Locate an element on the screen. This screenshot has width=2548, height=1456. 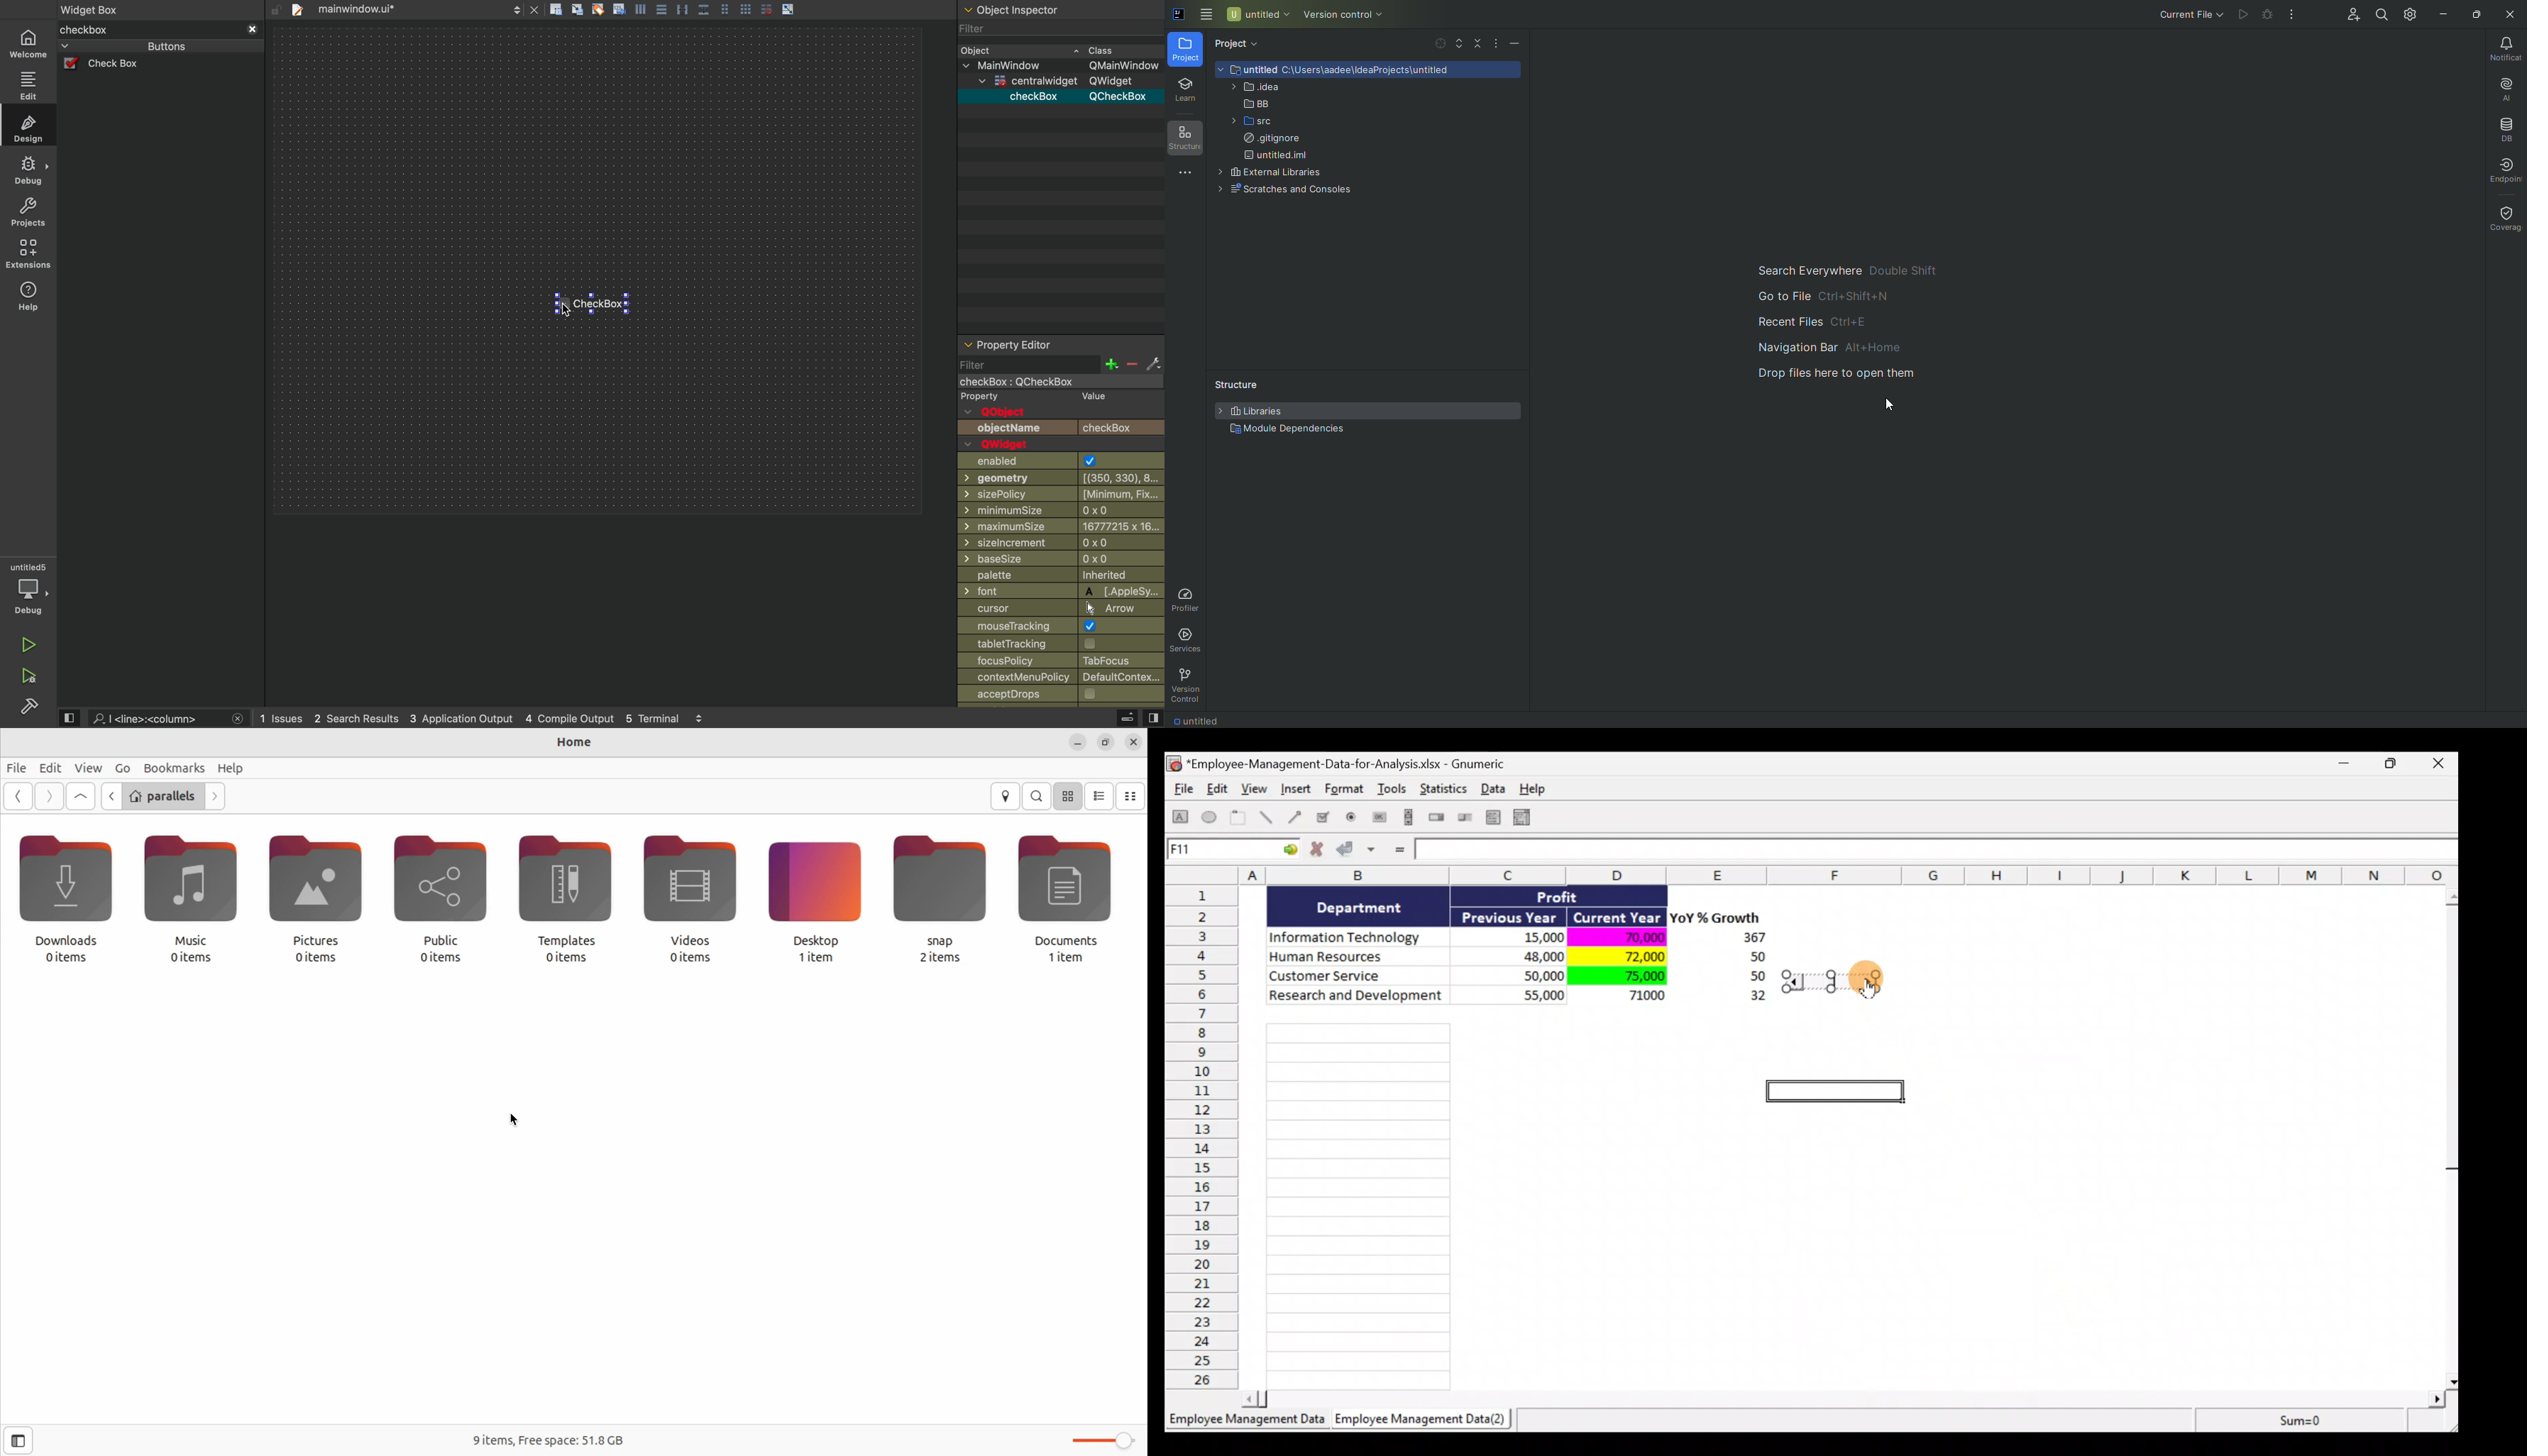
Statistics is located at coordinates (1445, 793).